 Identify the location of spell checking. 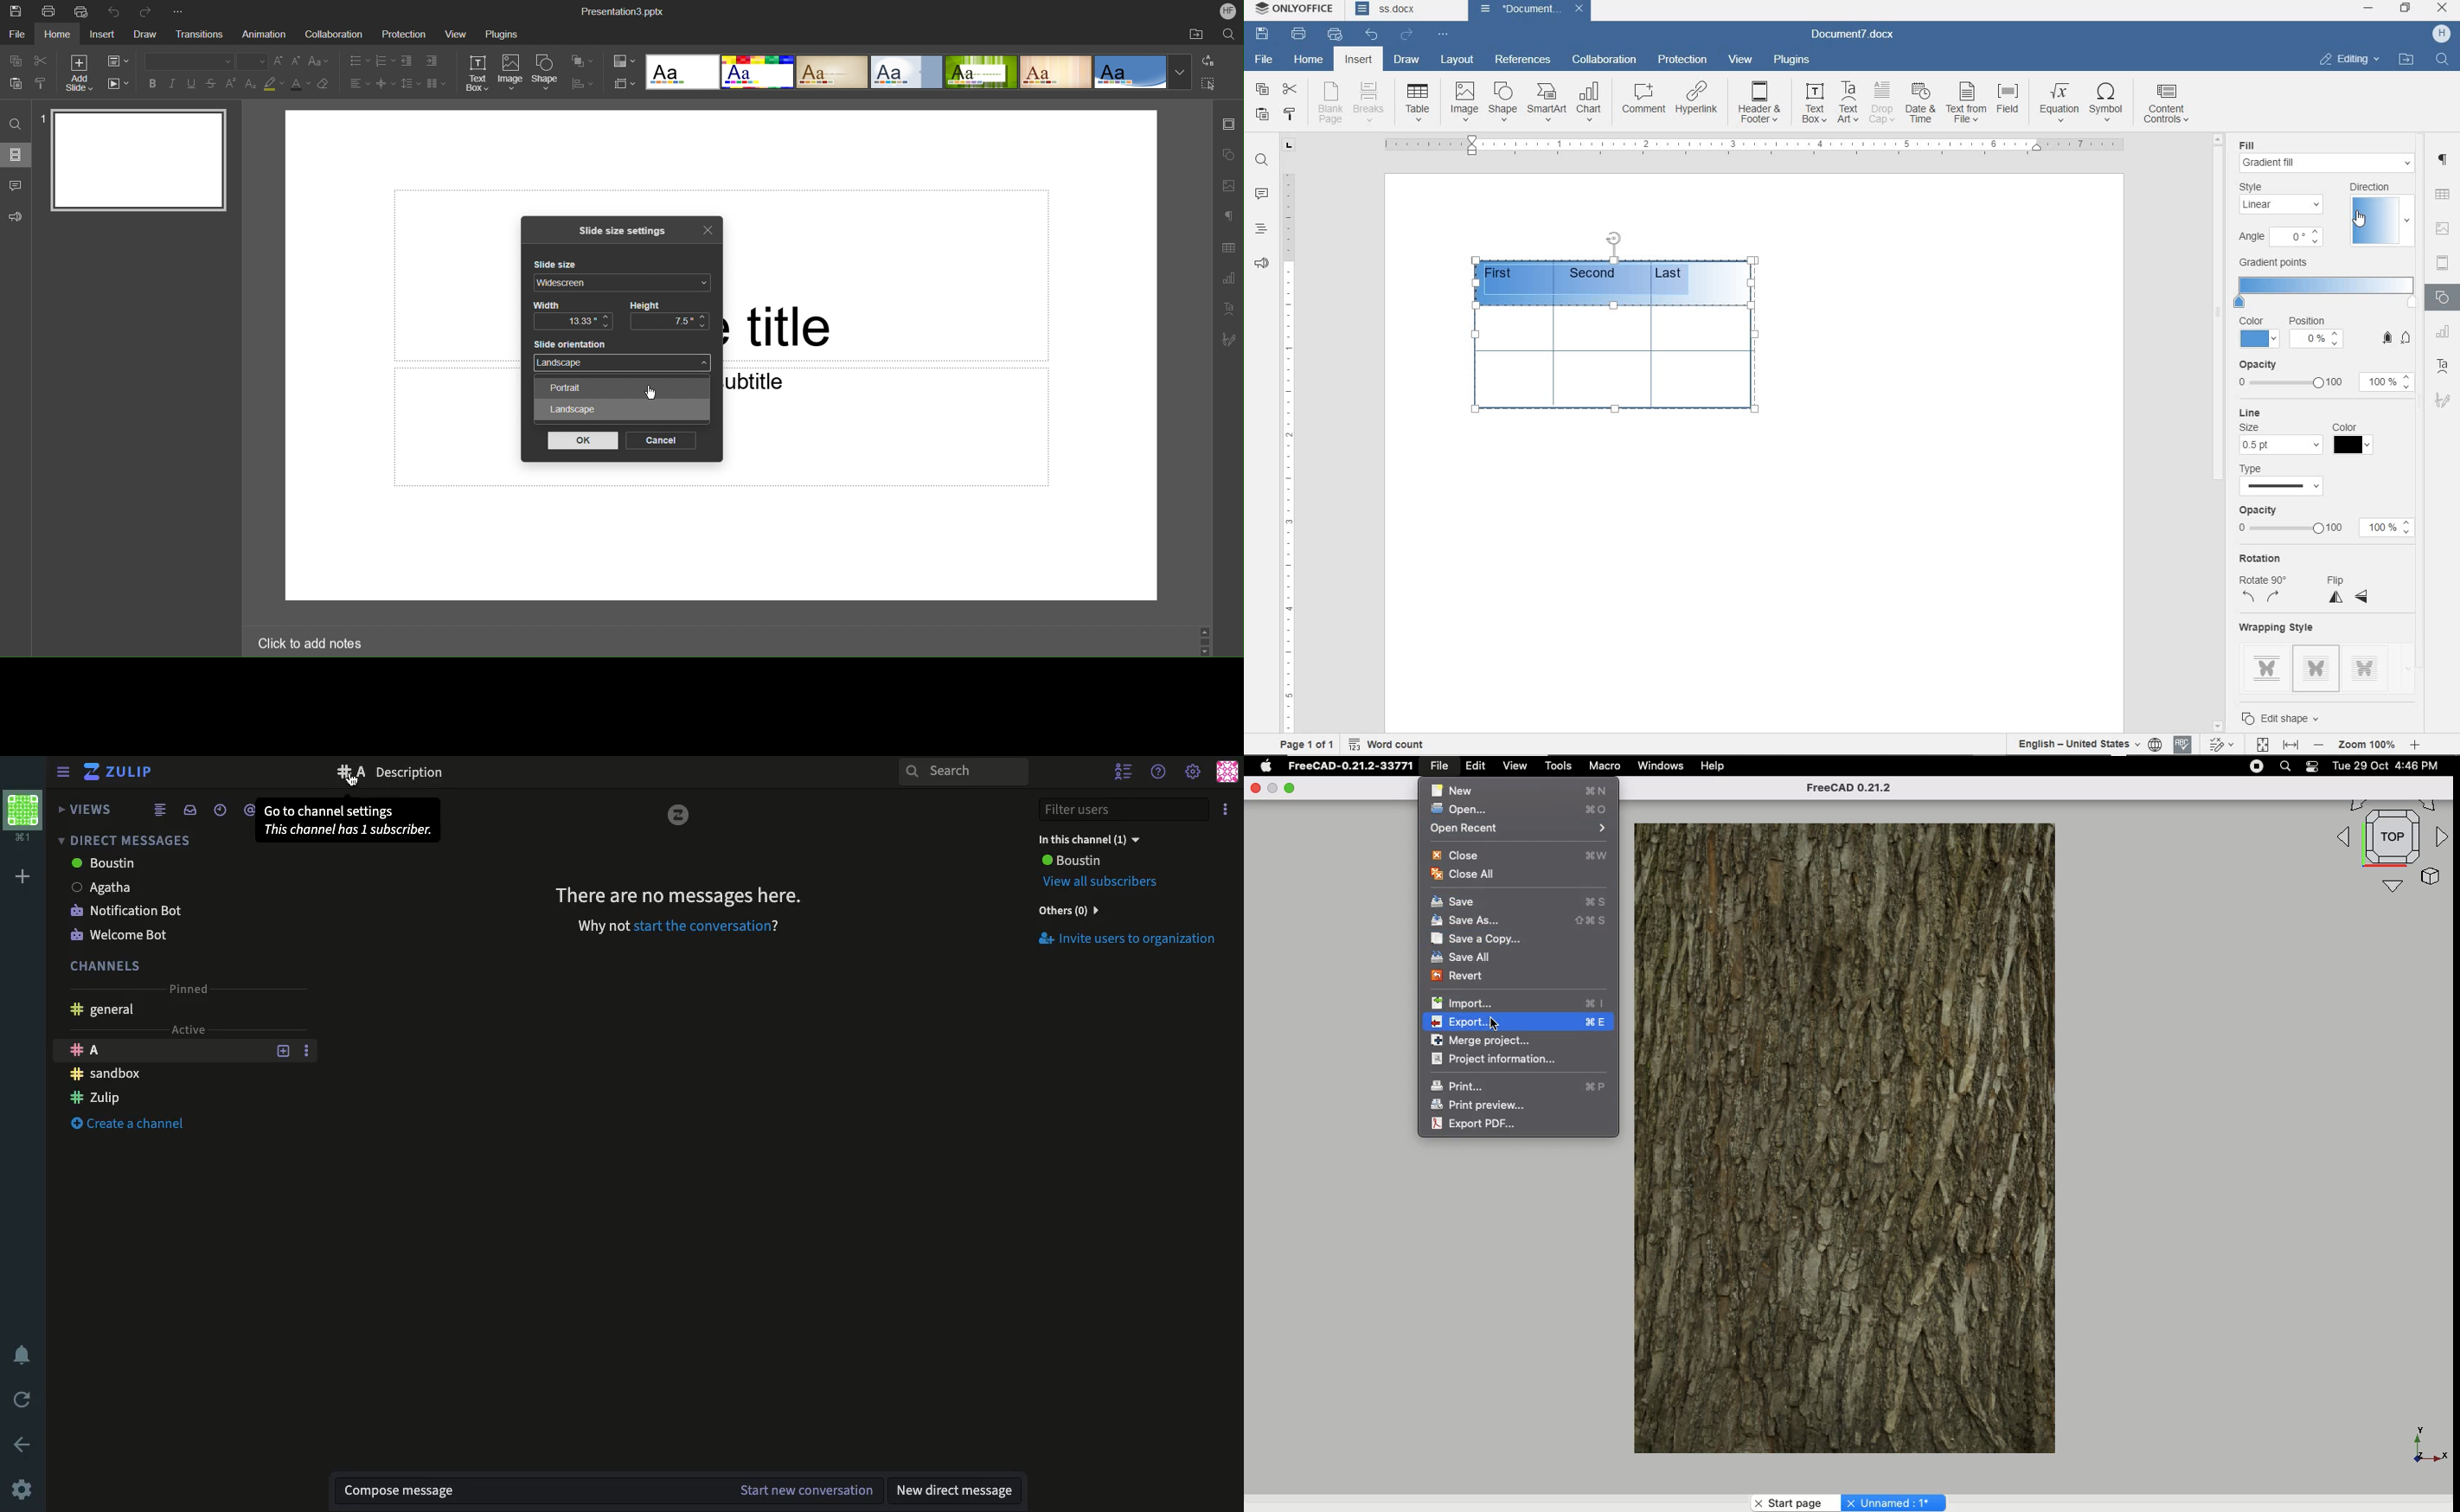
(2184, 743).